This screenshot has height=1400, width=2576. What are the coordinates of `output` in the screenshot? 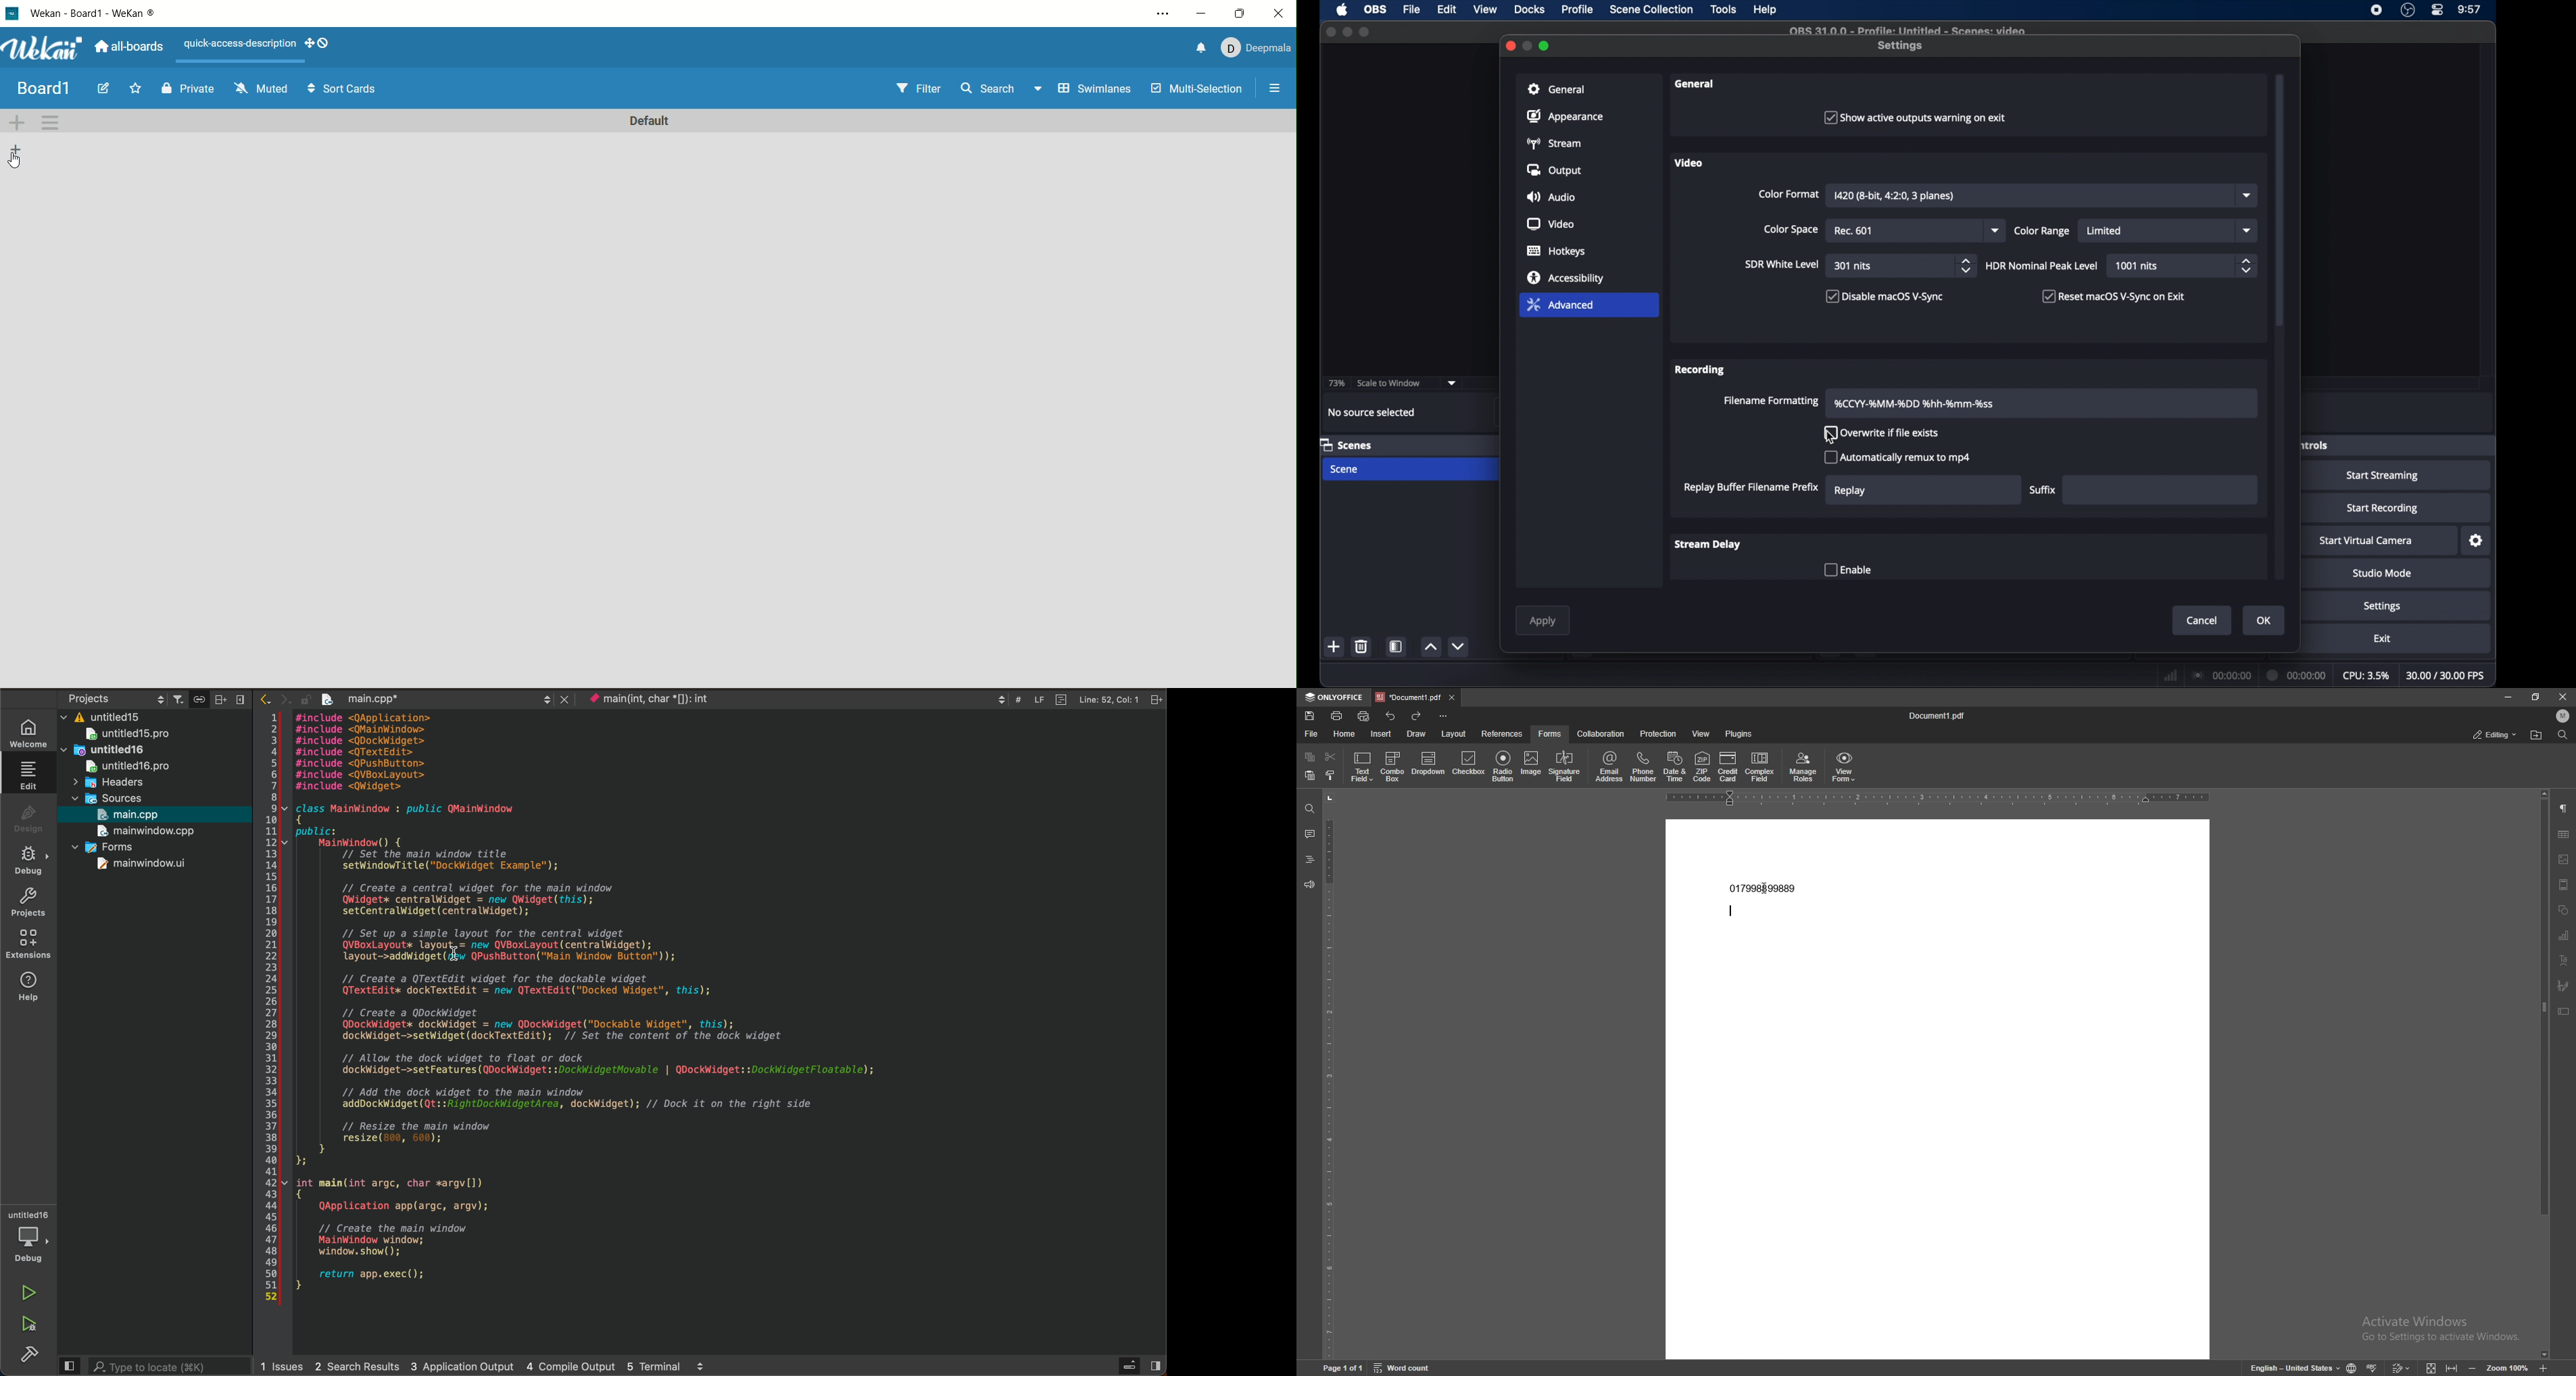 It's located at (1554, 170).